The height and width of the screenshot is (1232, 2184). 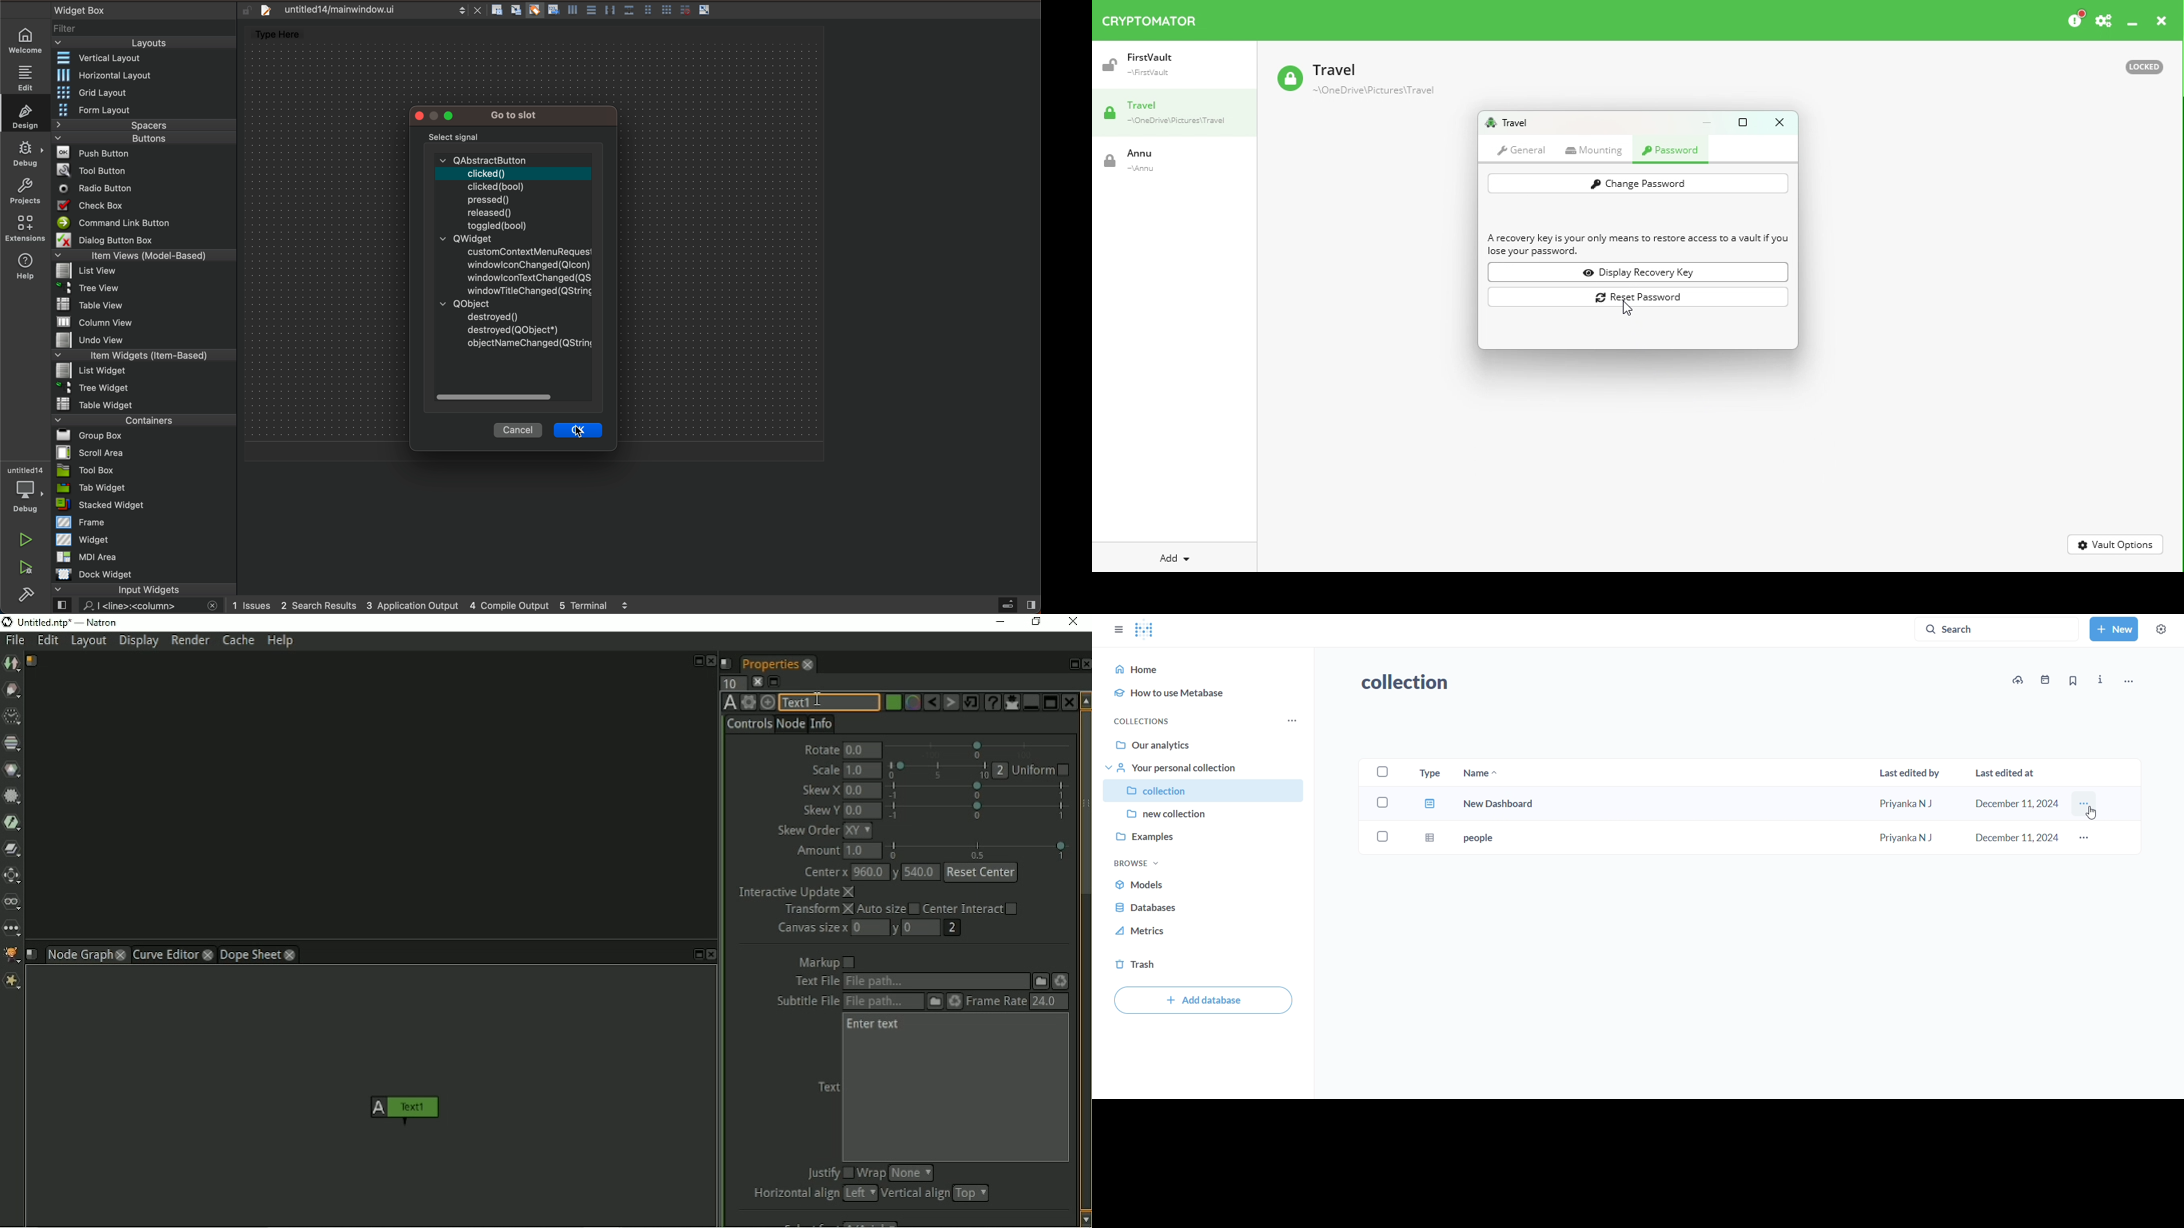 I want to click on Change password, so click(x=1637, y=184).